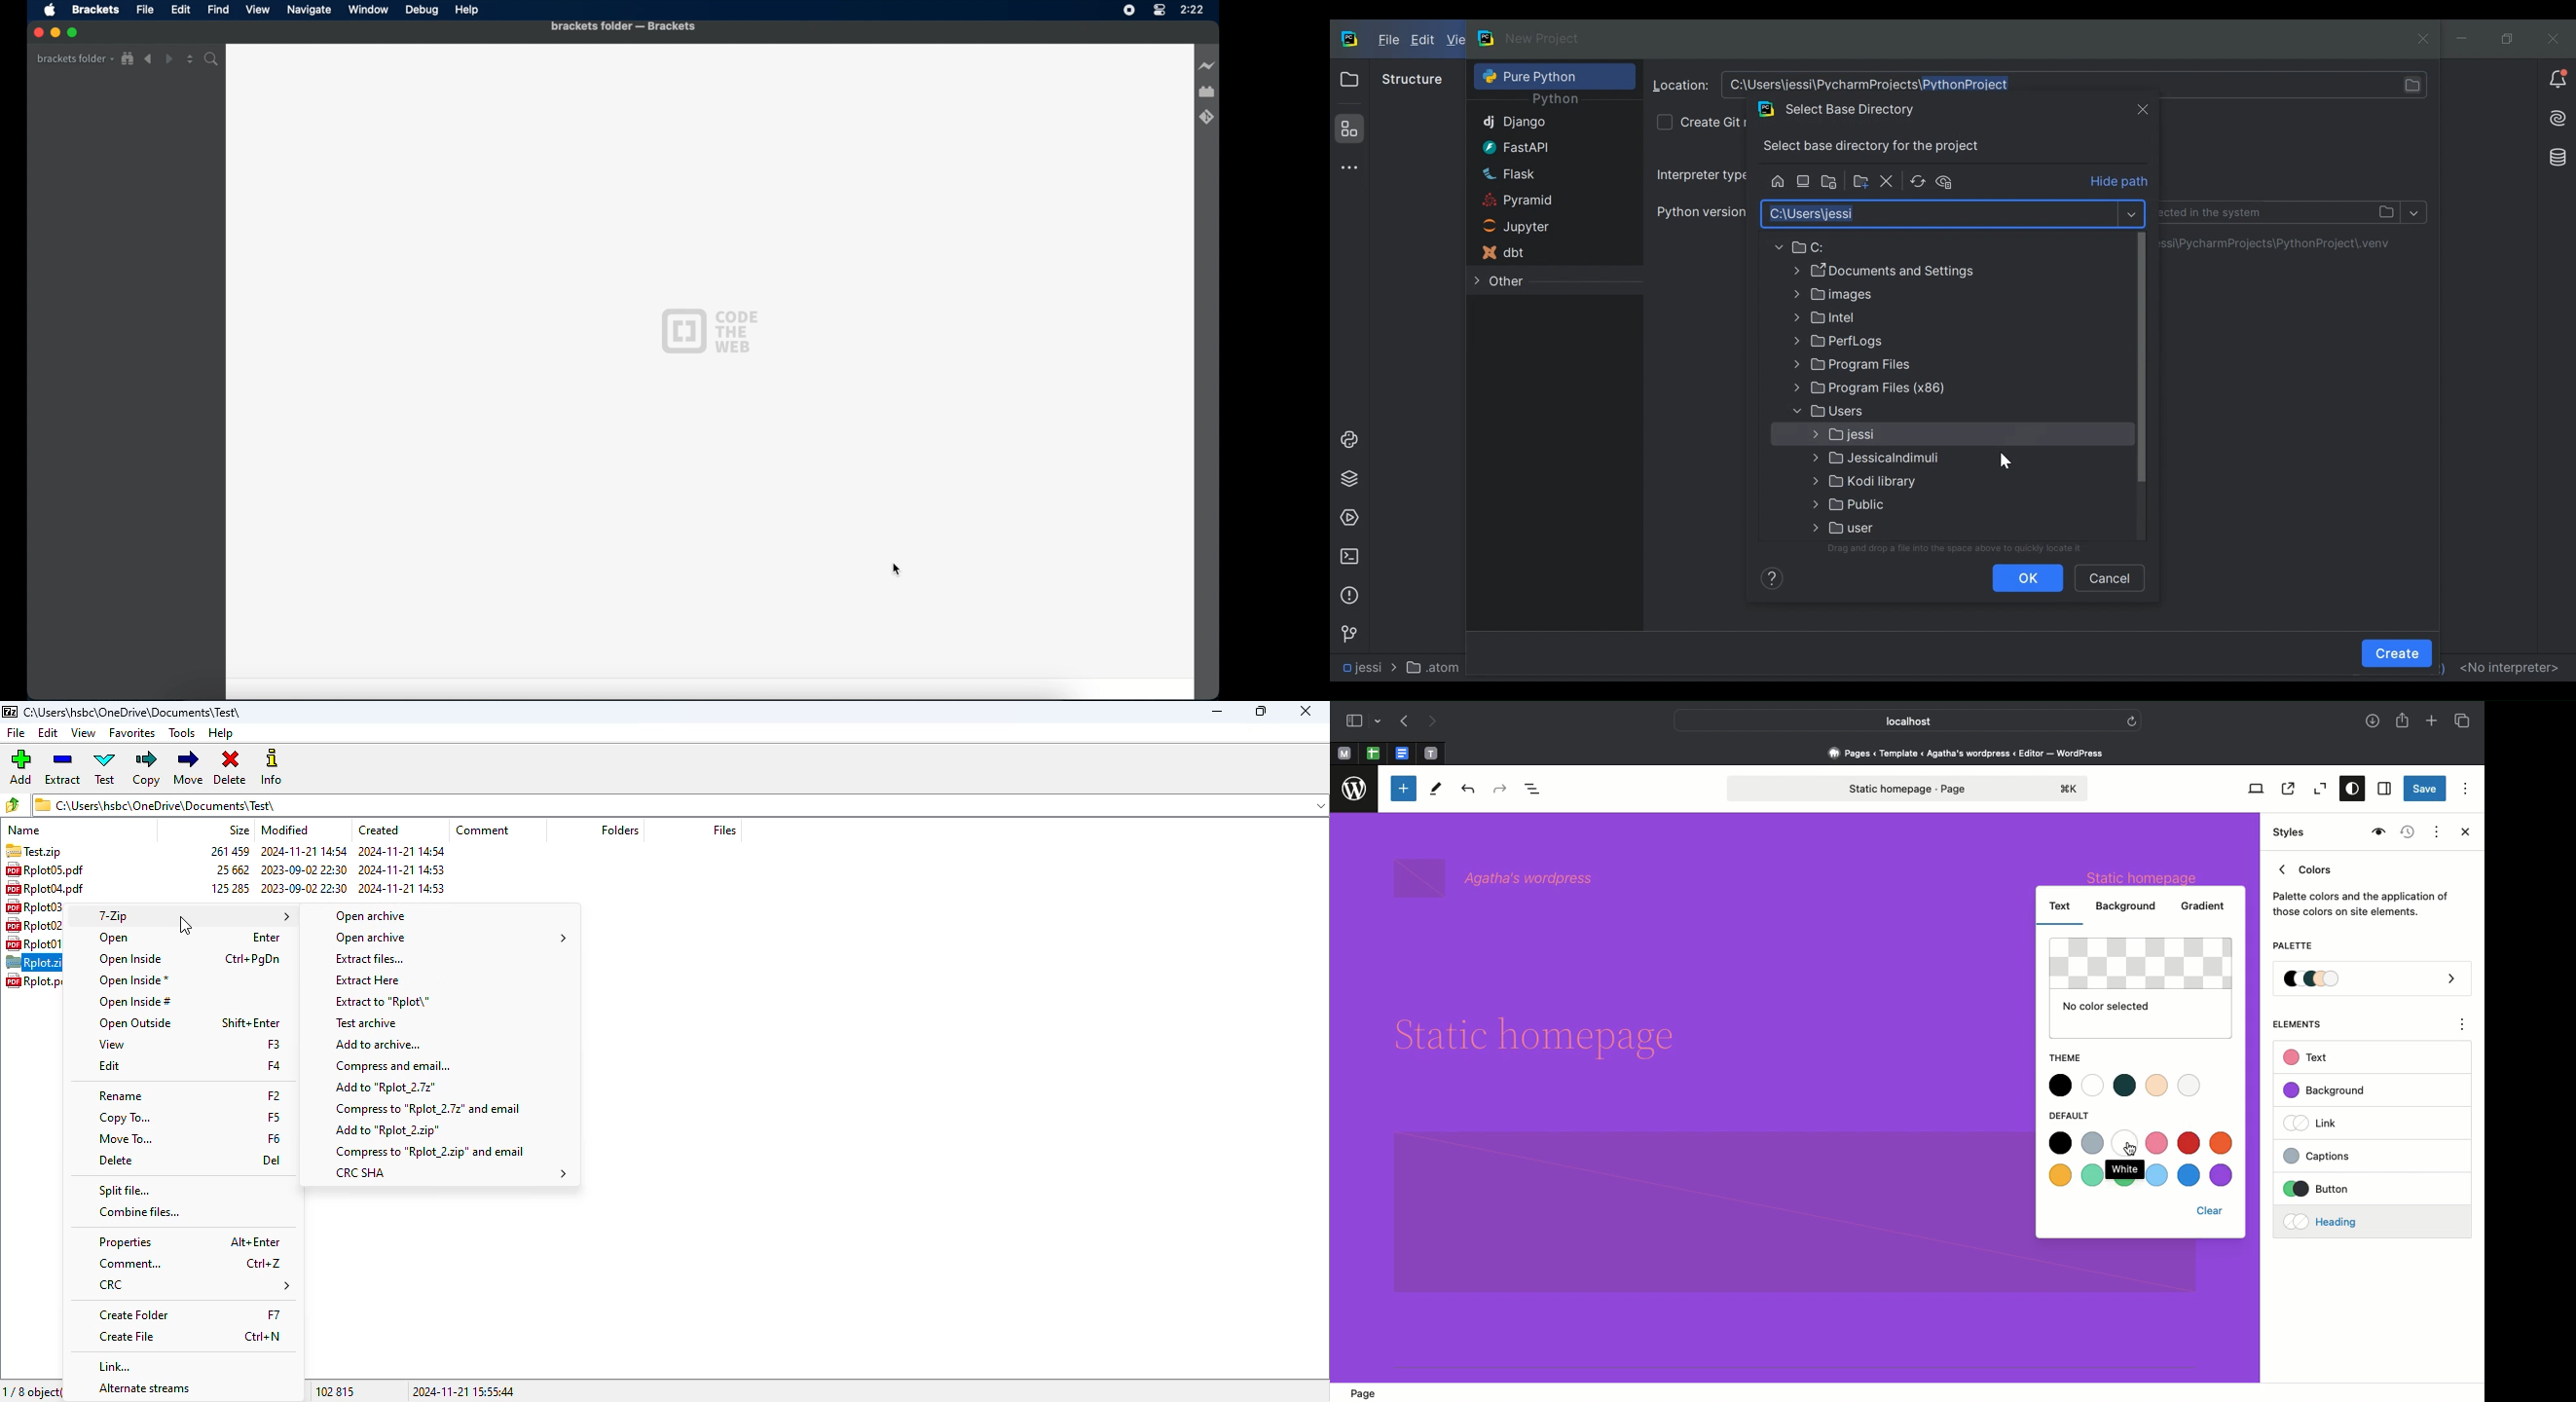  I want to click on No color selected, so click(2142, 987).